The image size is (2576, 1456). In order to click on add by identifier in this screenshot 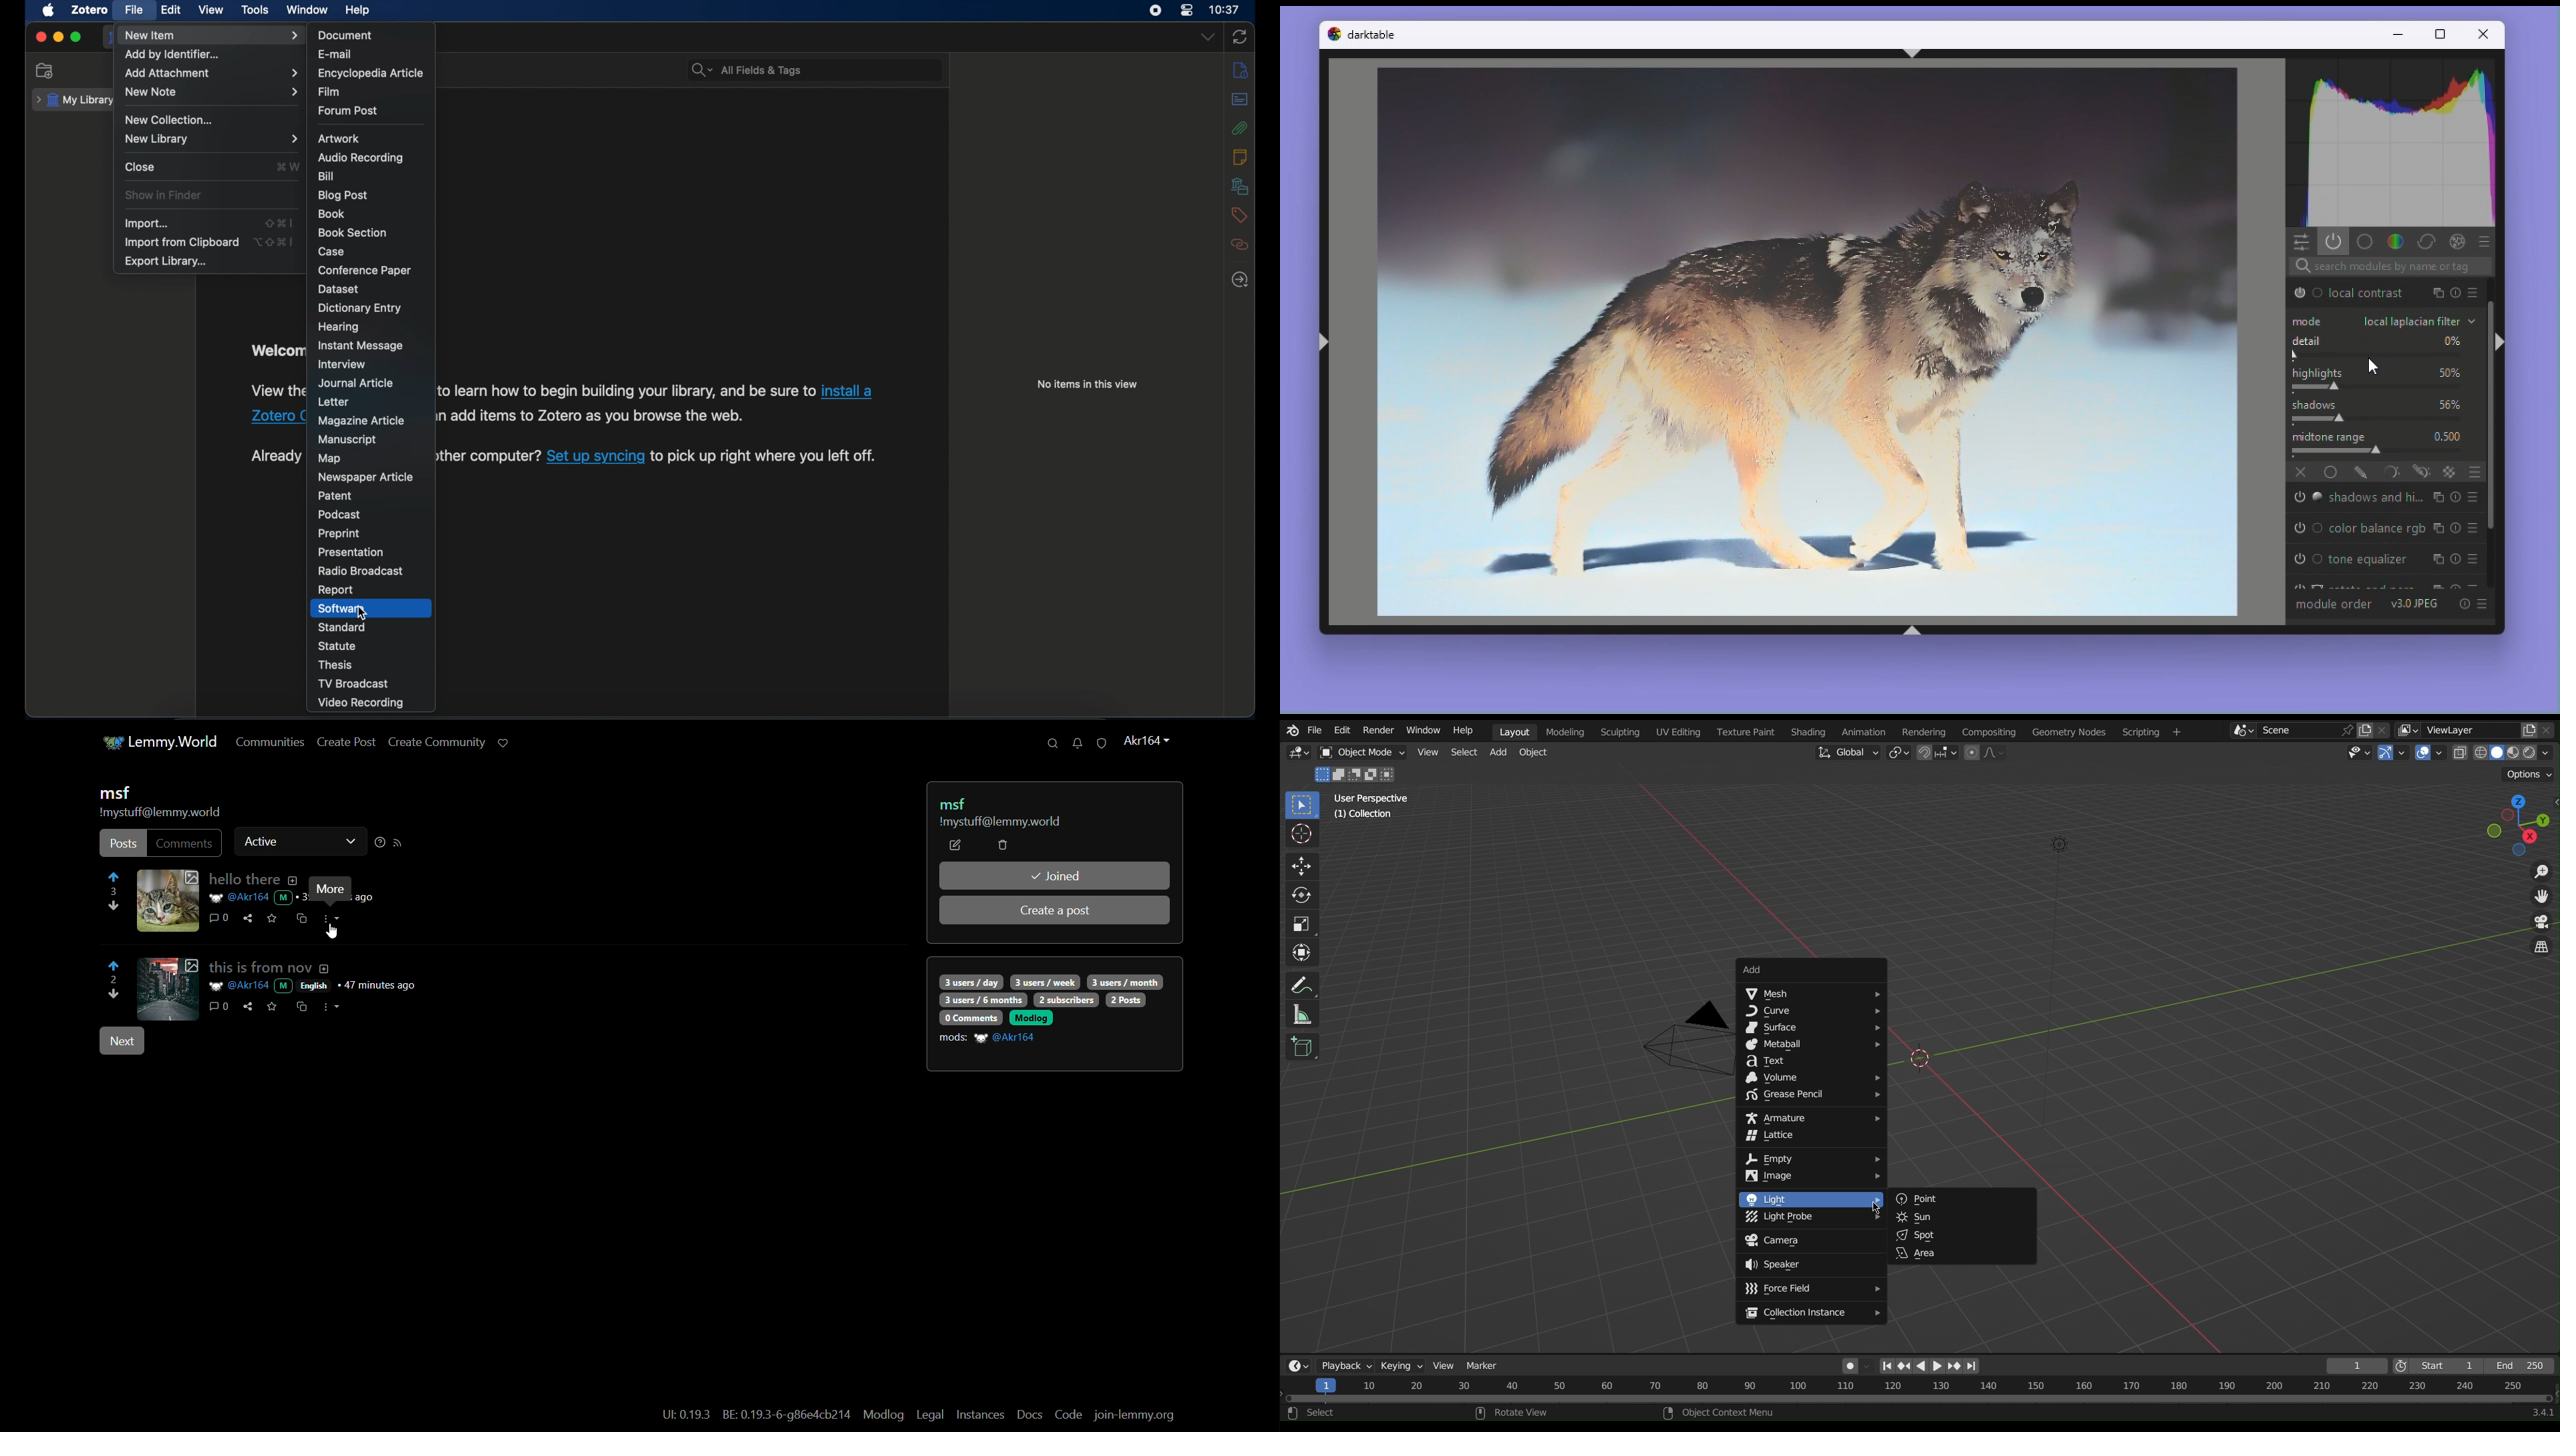, I will do `click(173, 55)`.